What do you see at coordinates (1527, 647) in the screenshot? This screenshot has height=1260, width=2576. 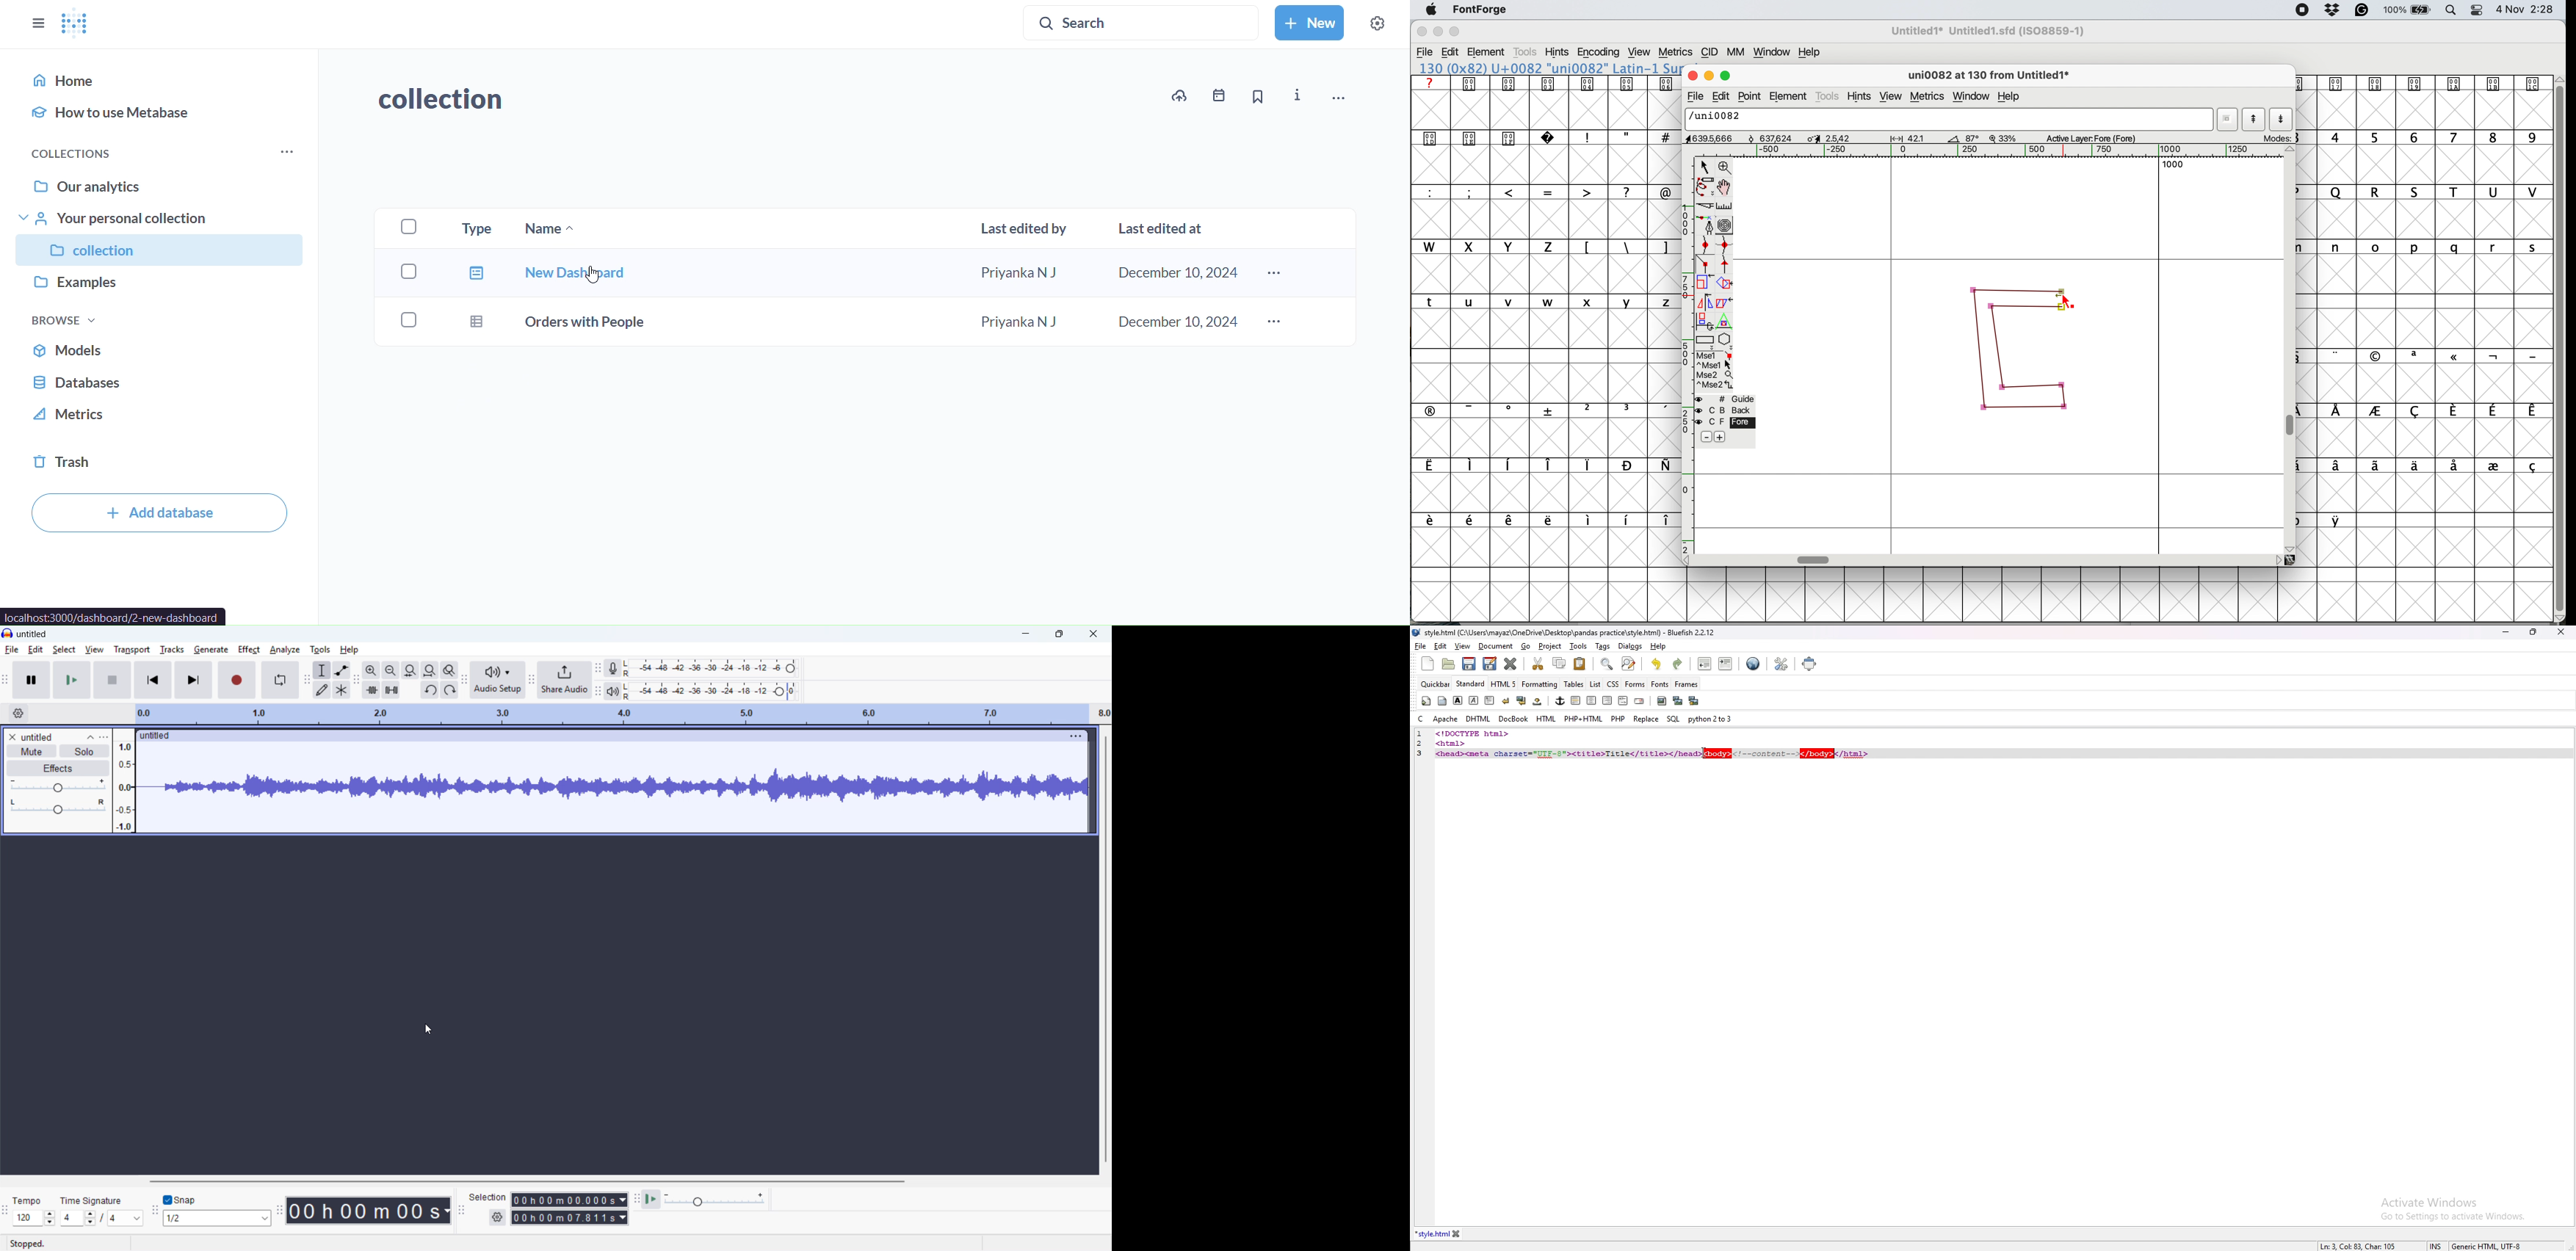 I see `go` at bounding box center [1527, 647].